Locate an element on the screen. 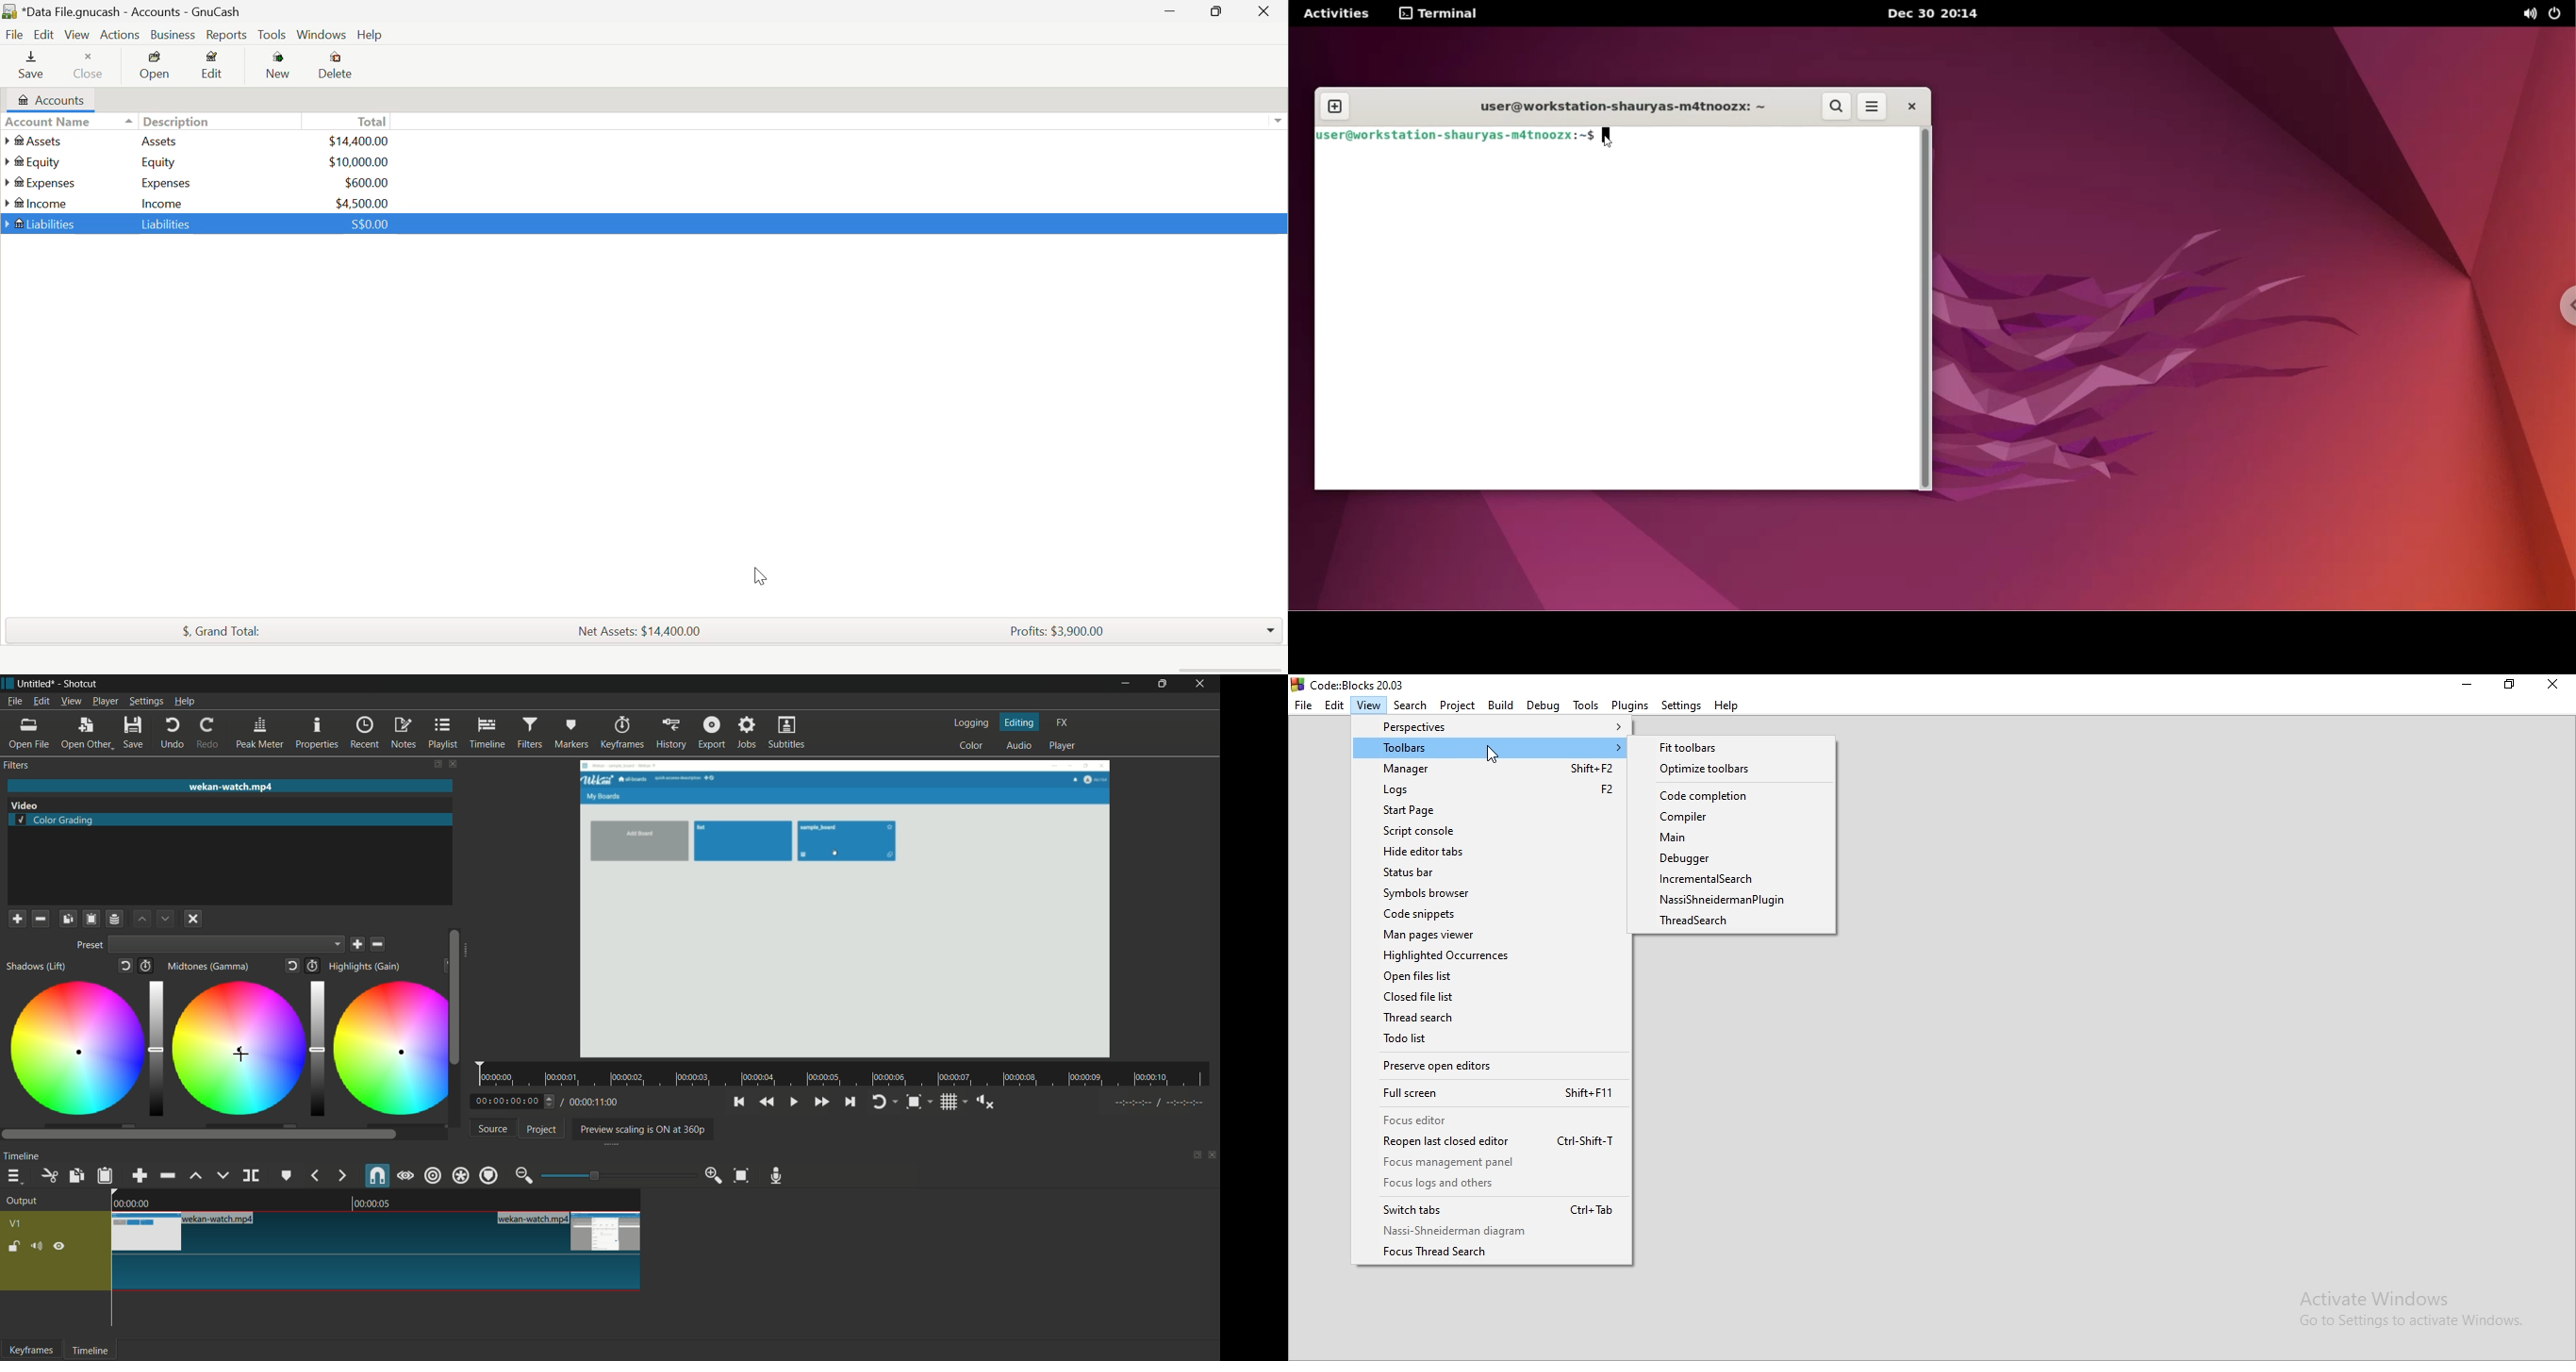  audio is located at coordinates (1019, 746).